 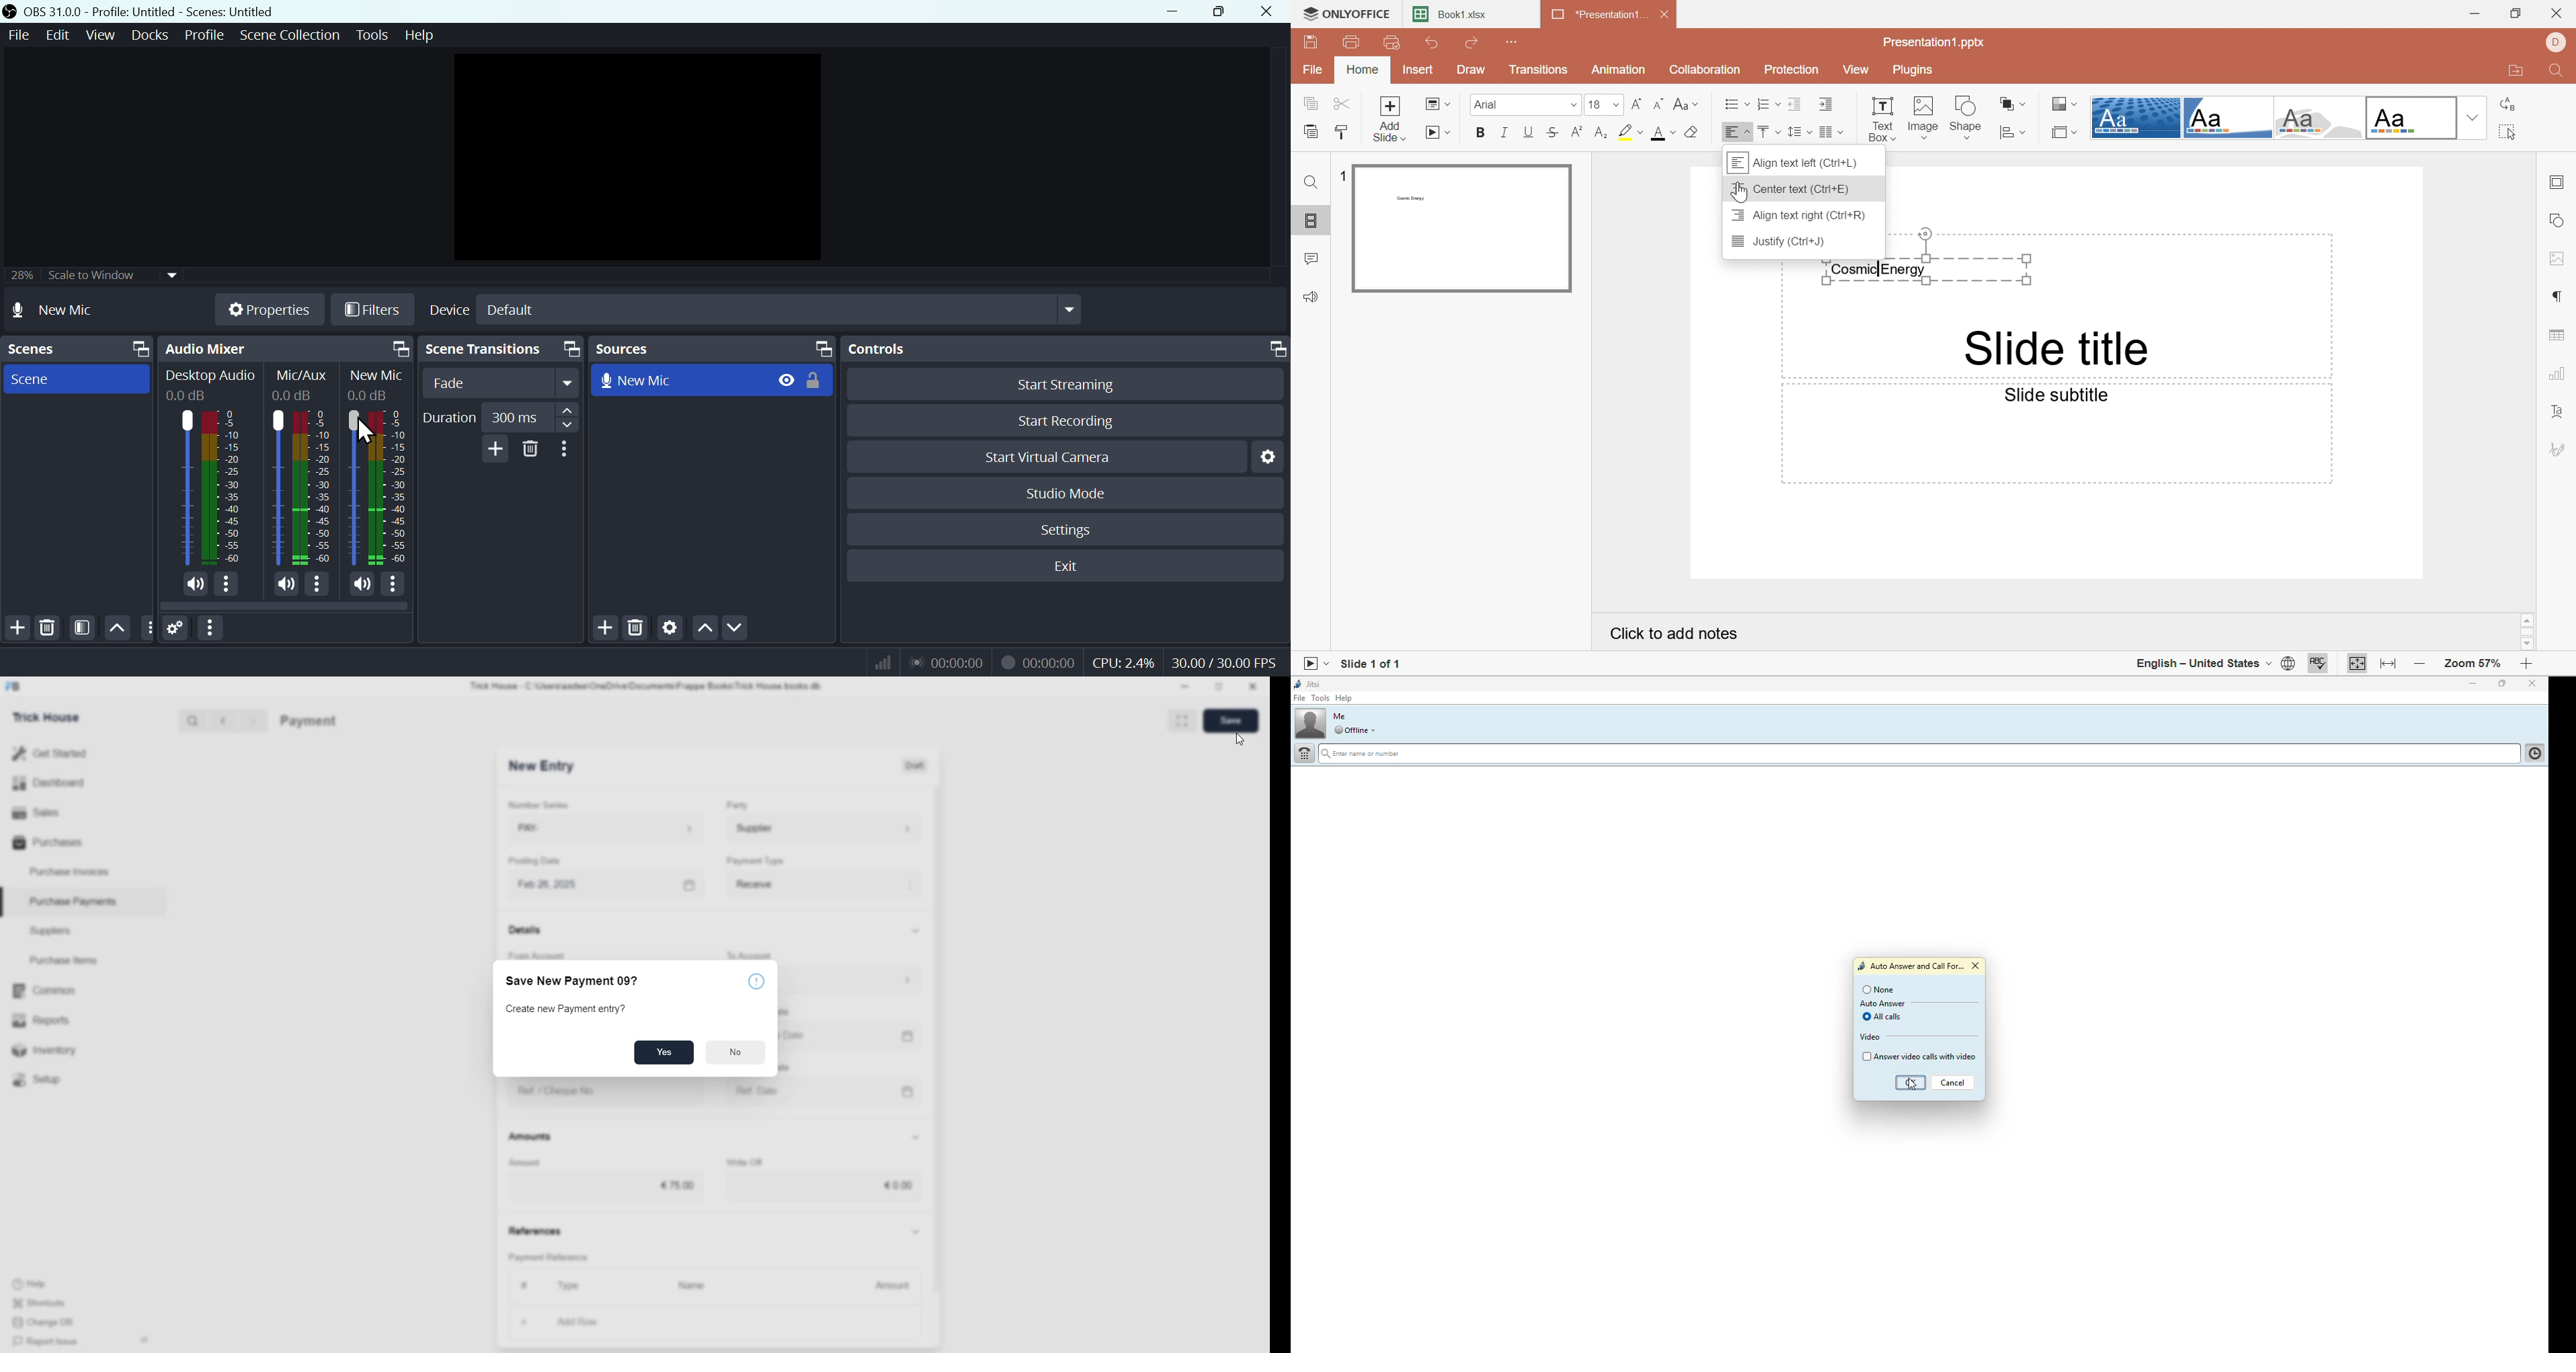 I want to click on offline, so click(x=1351, y=730).